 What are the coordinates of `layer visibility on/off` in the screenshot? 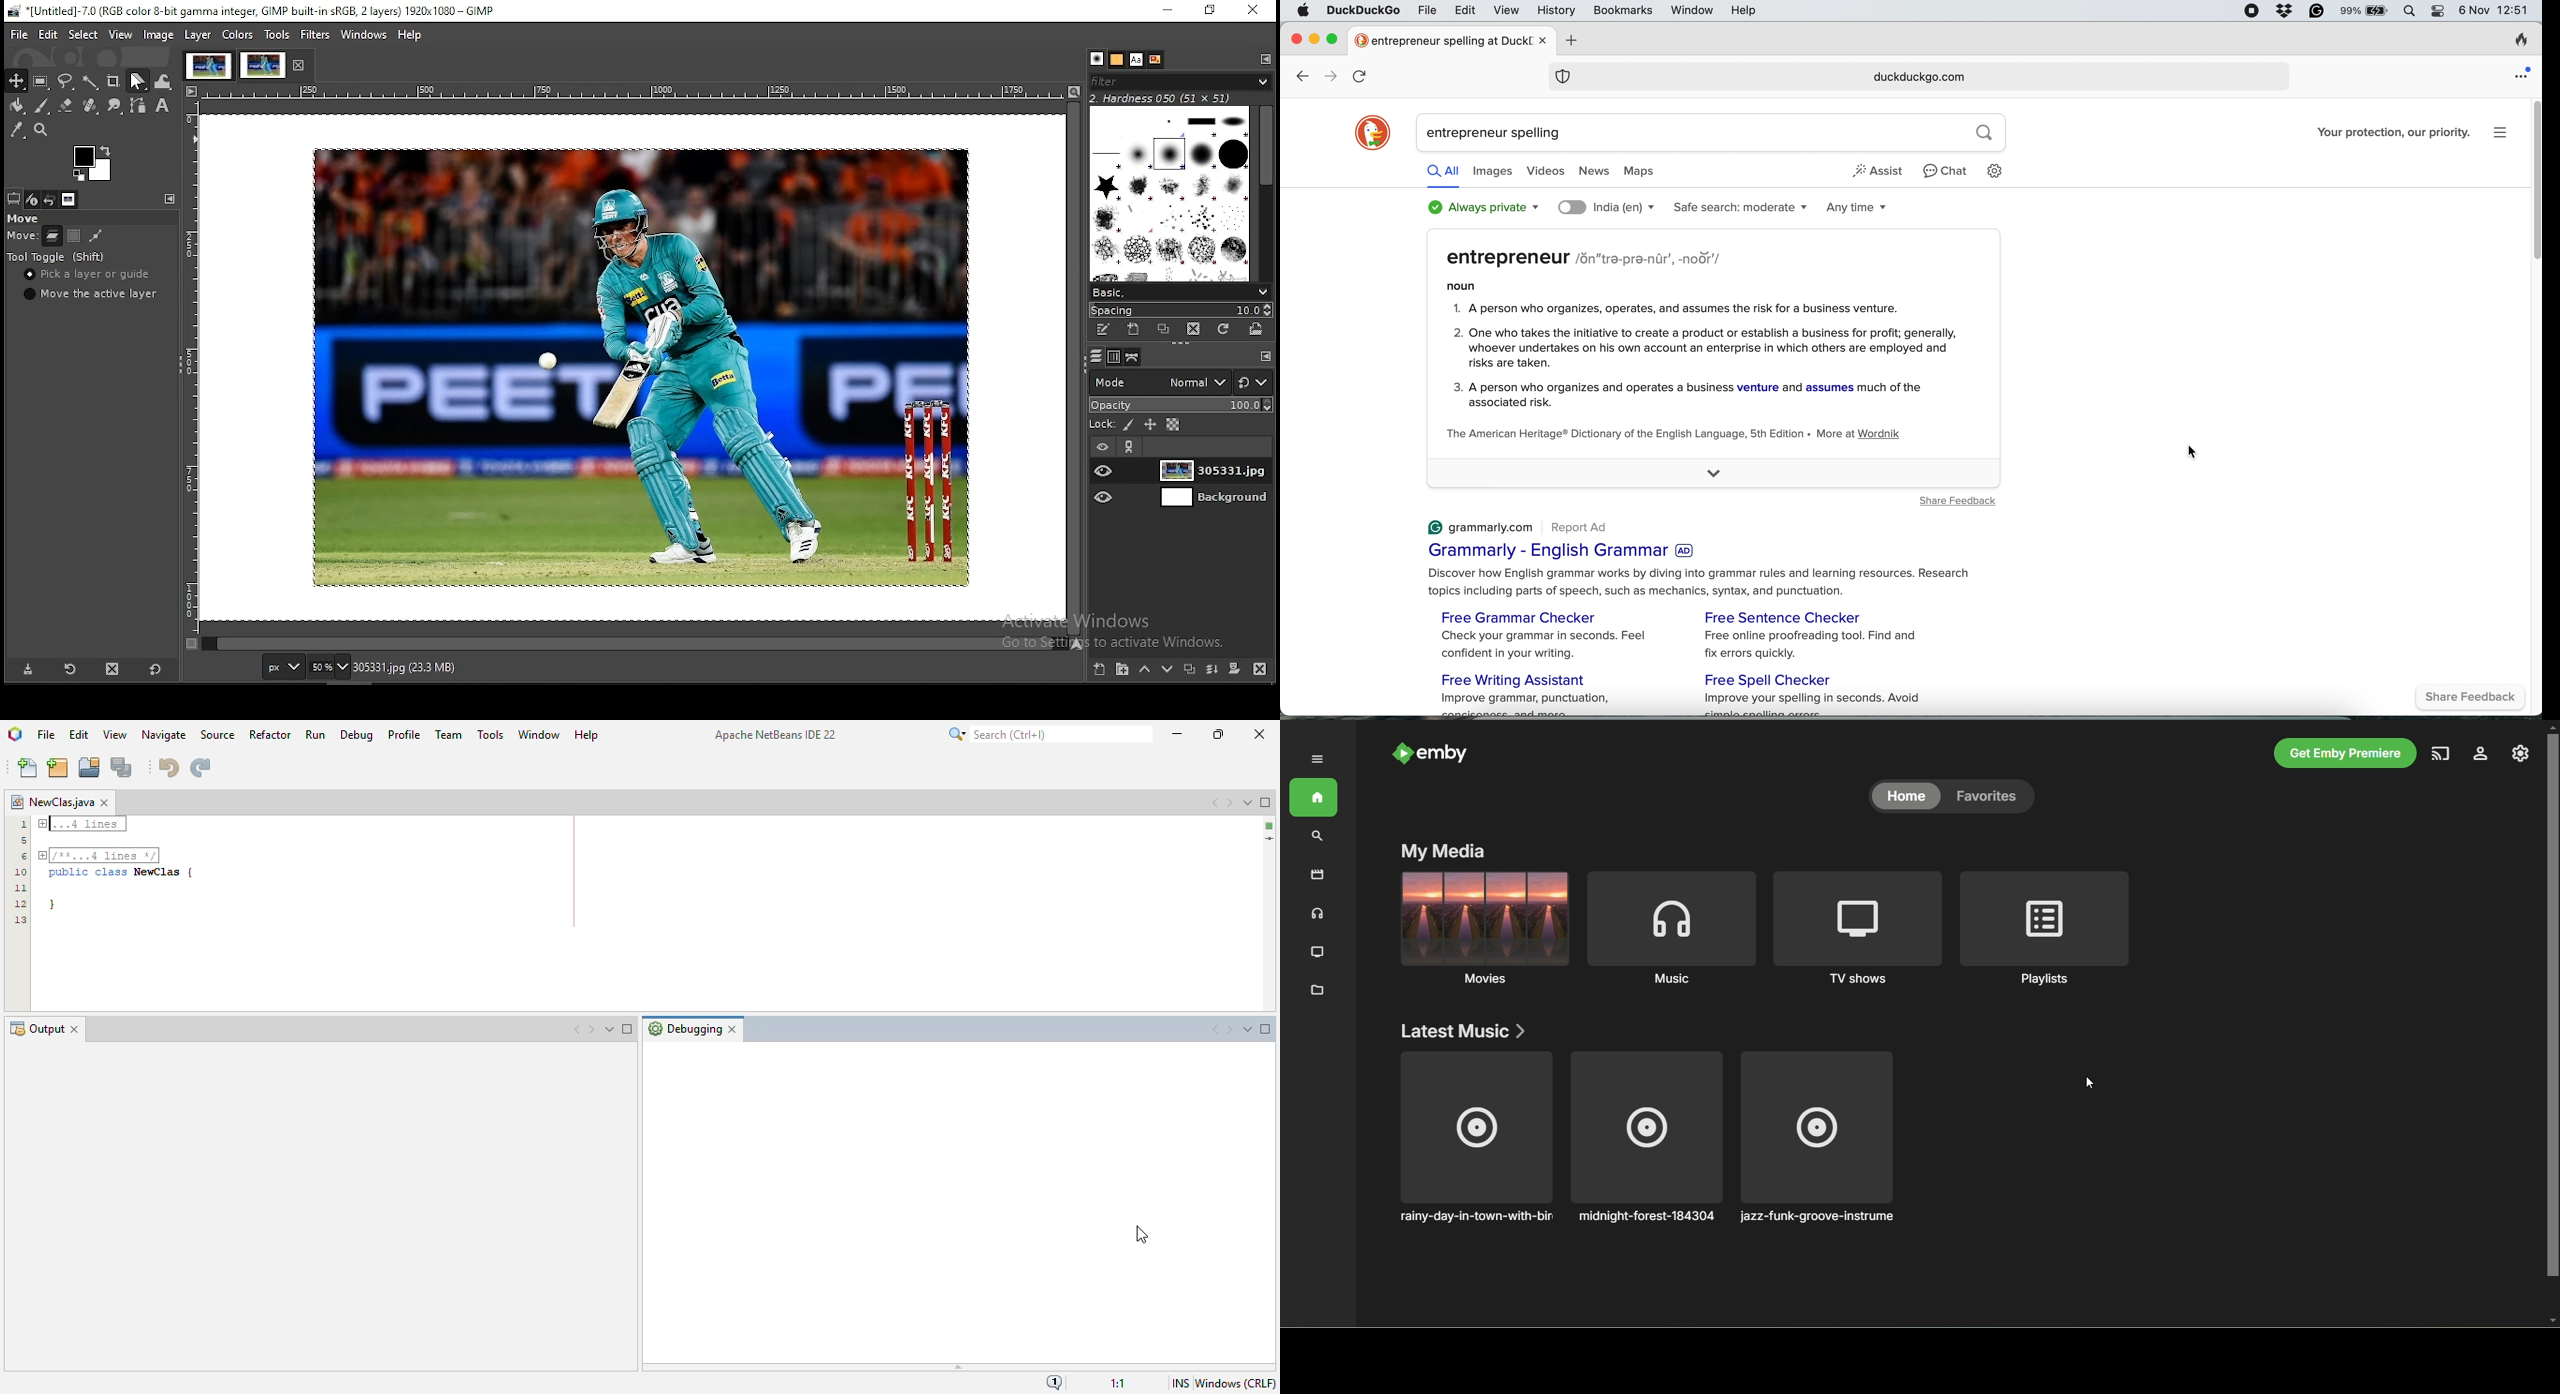 It's located at (1105, 470).